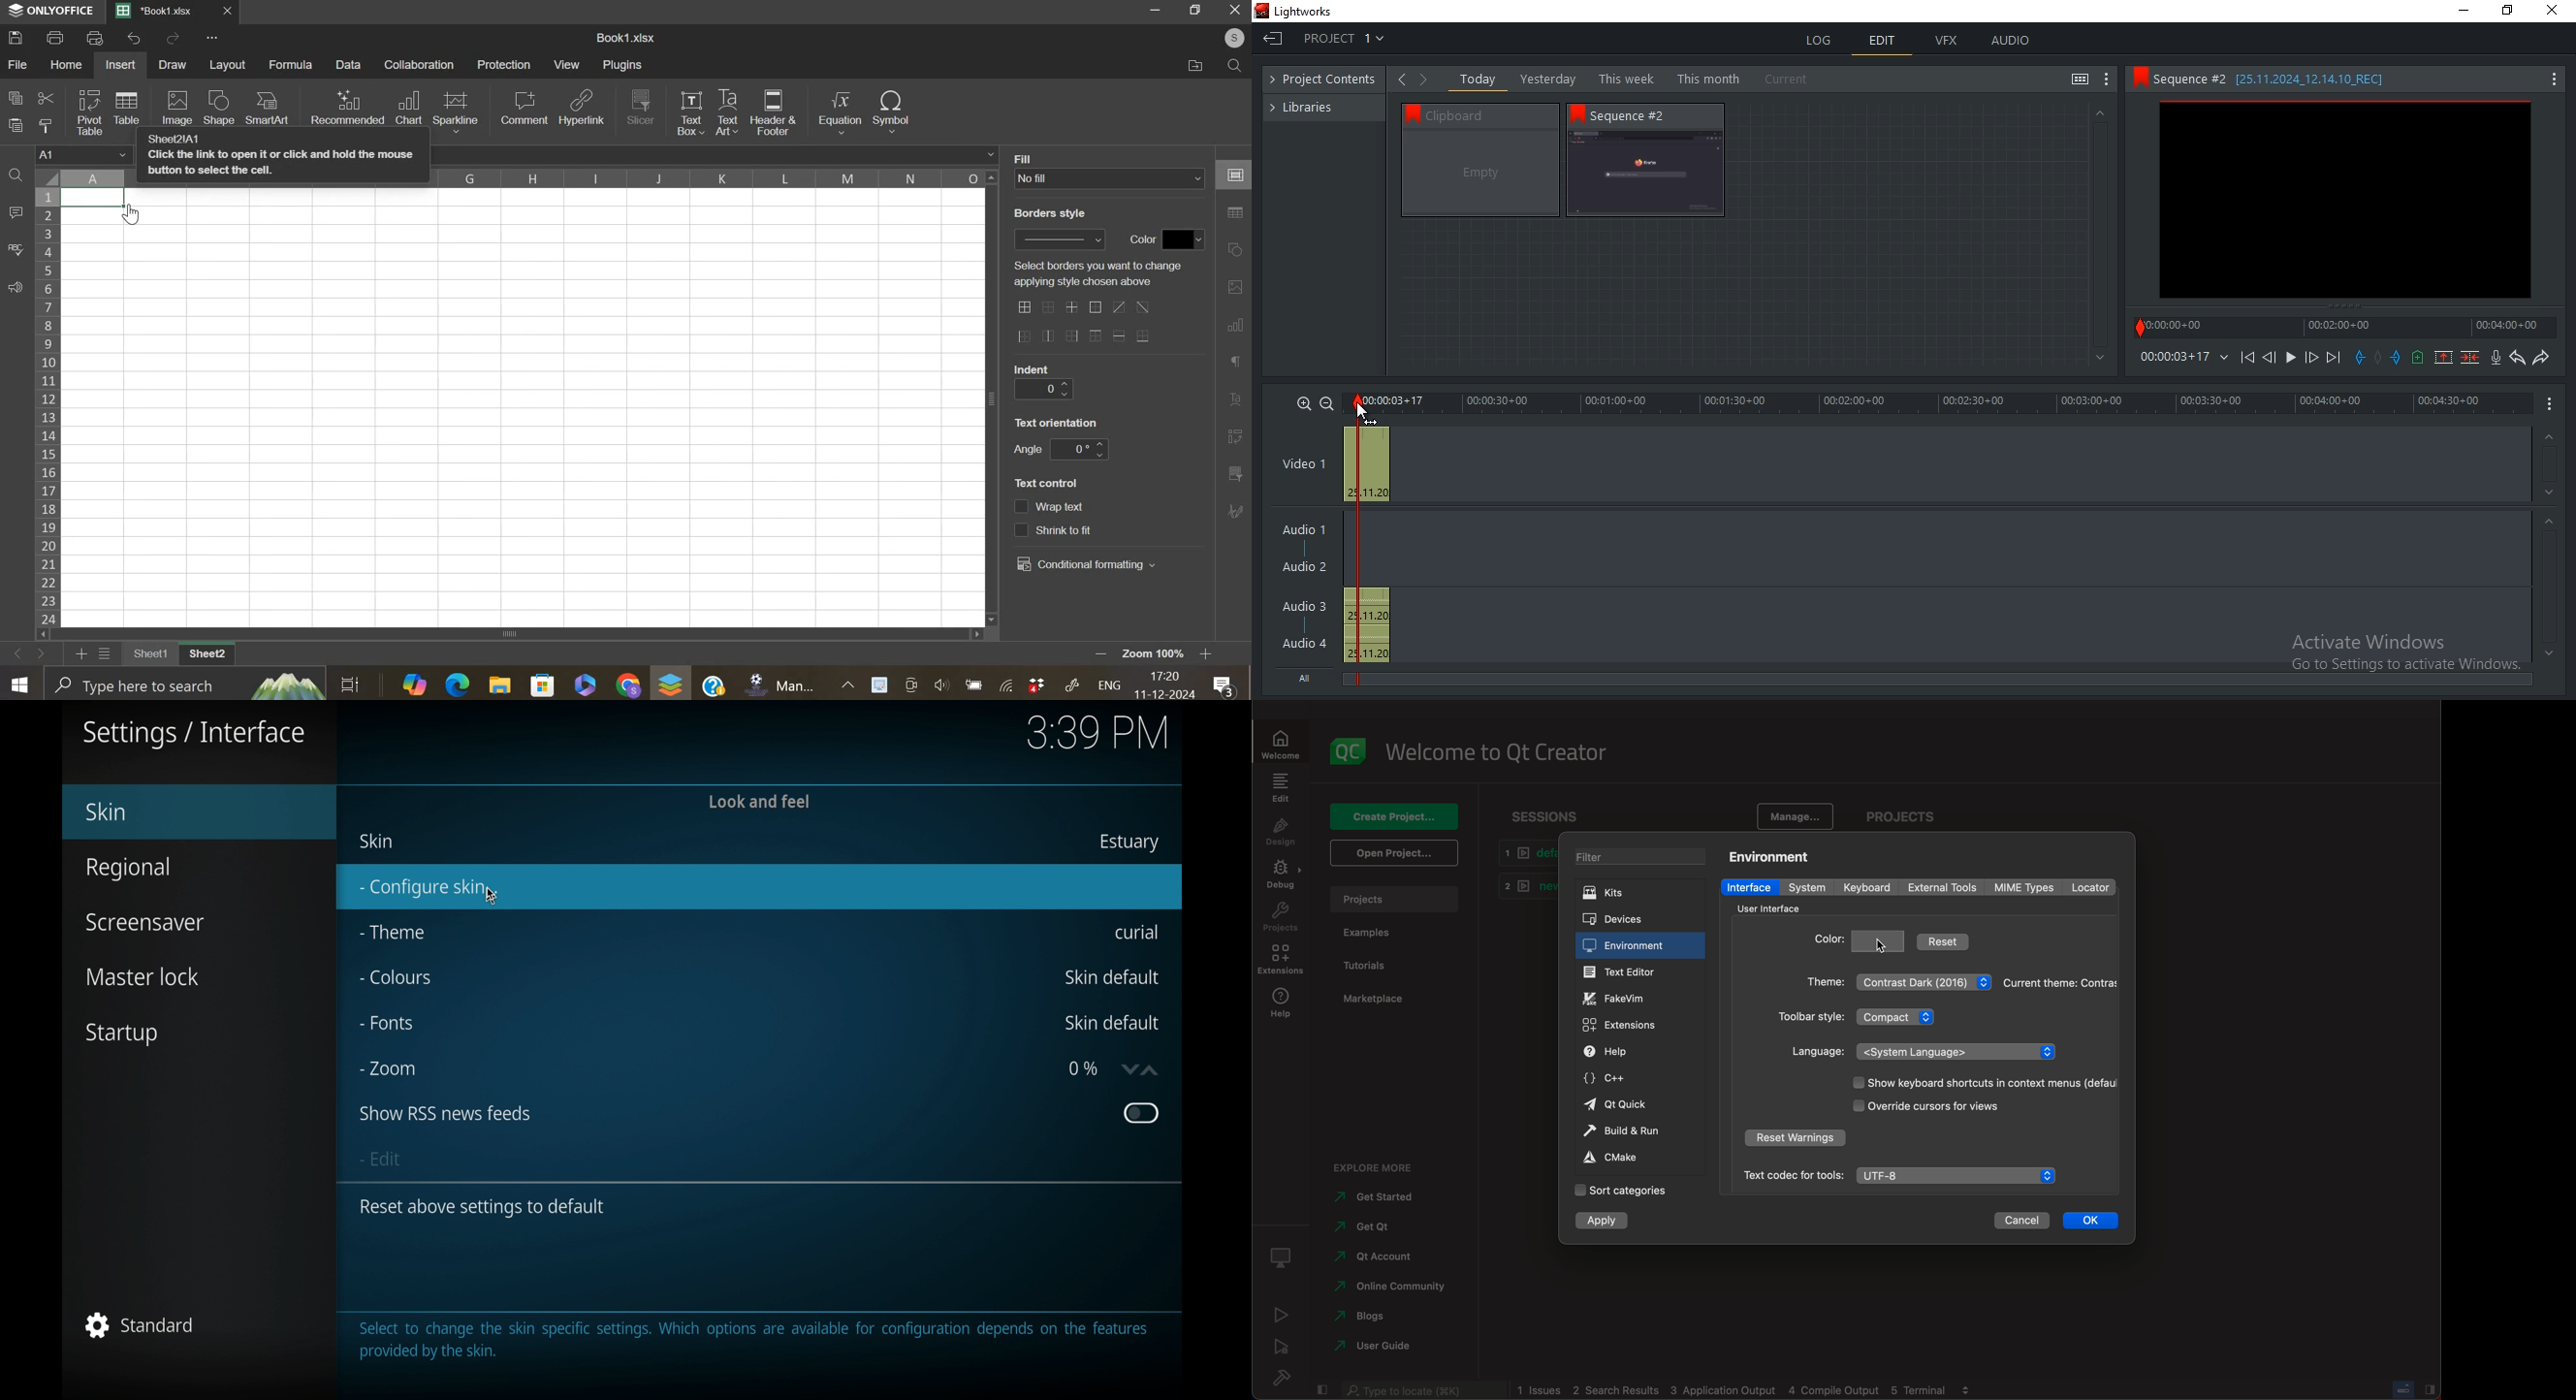  Describe the element at coordinates (1115, 977) in the screenshot. I see `skin default` at that location.